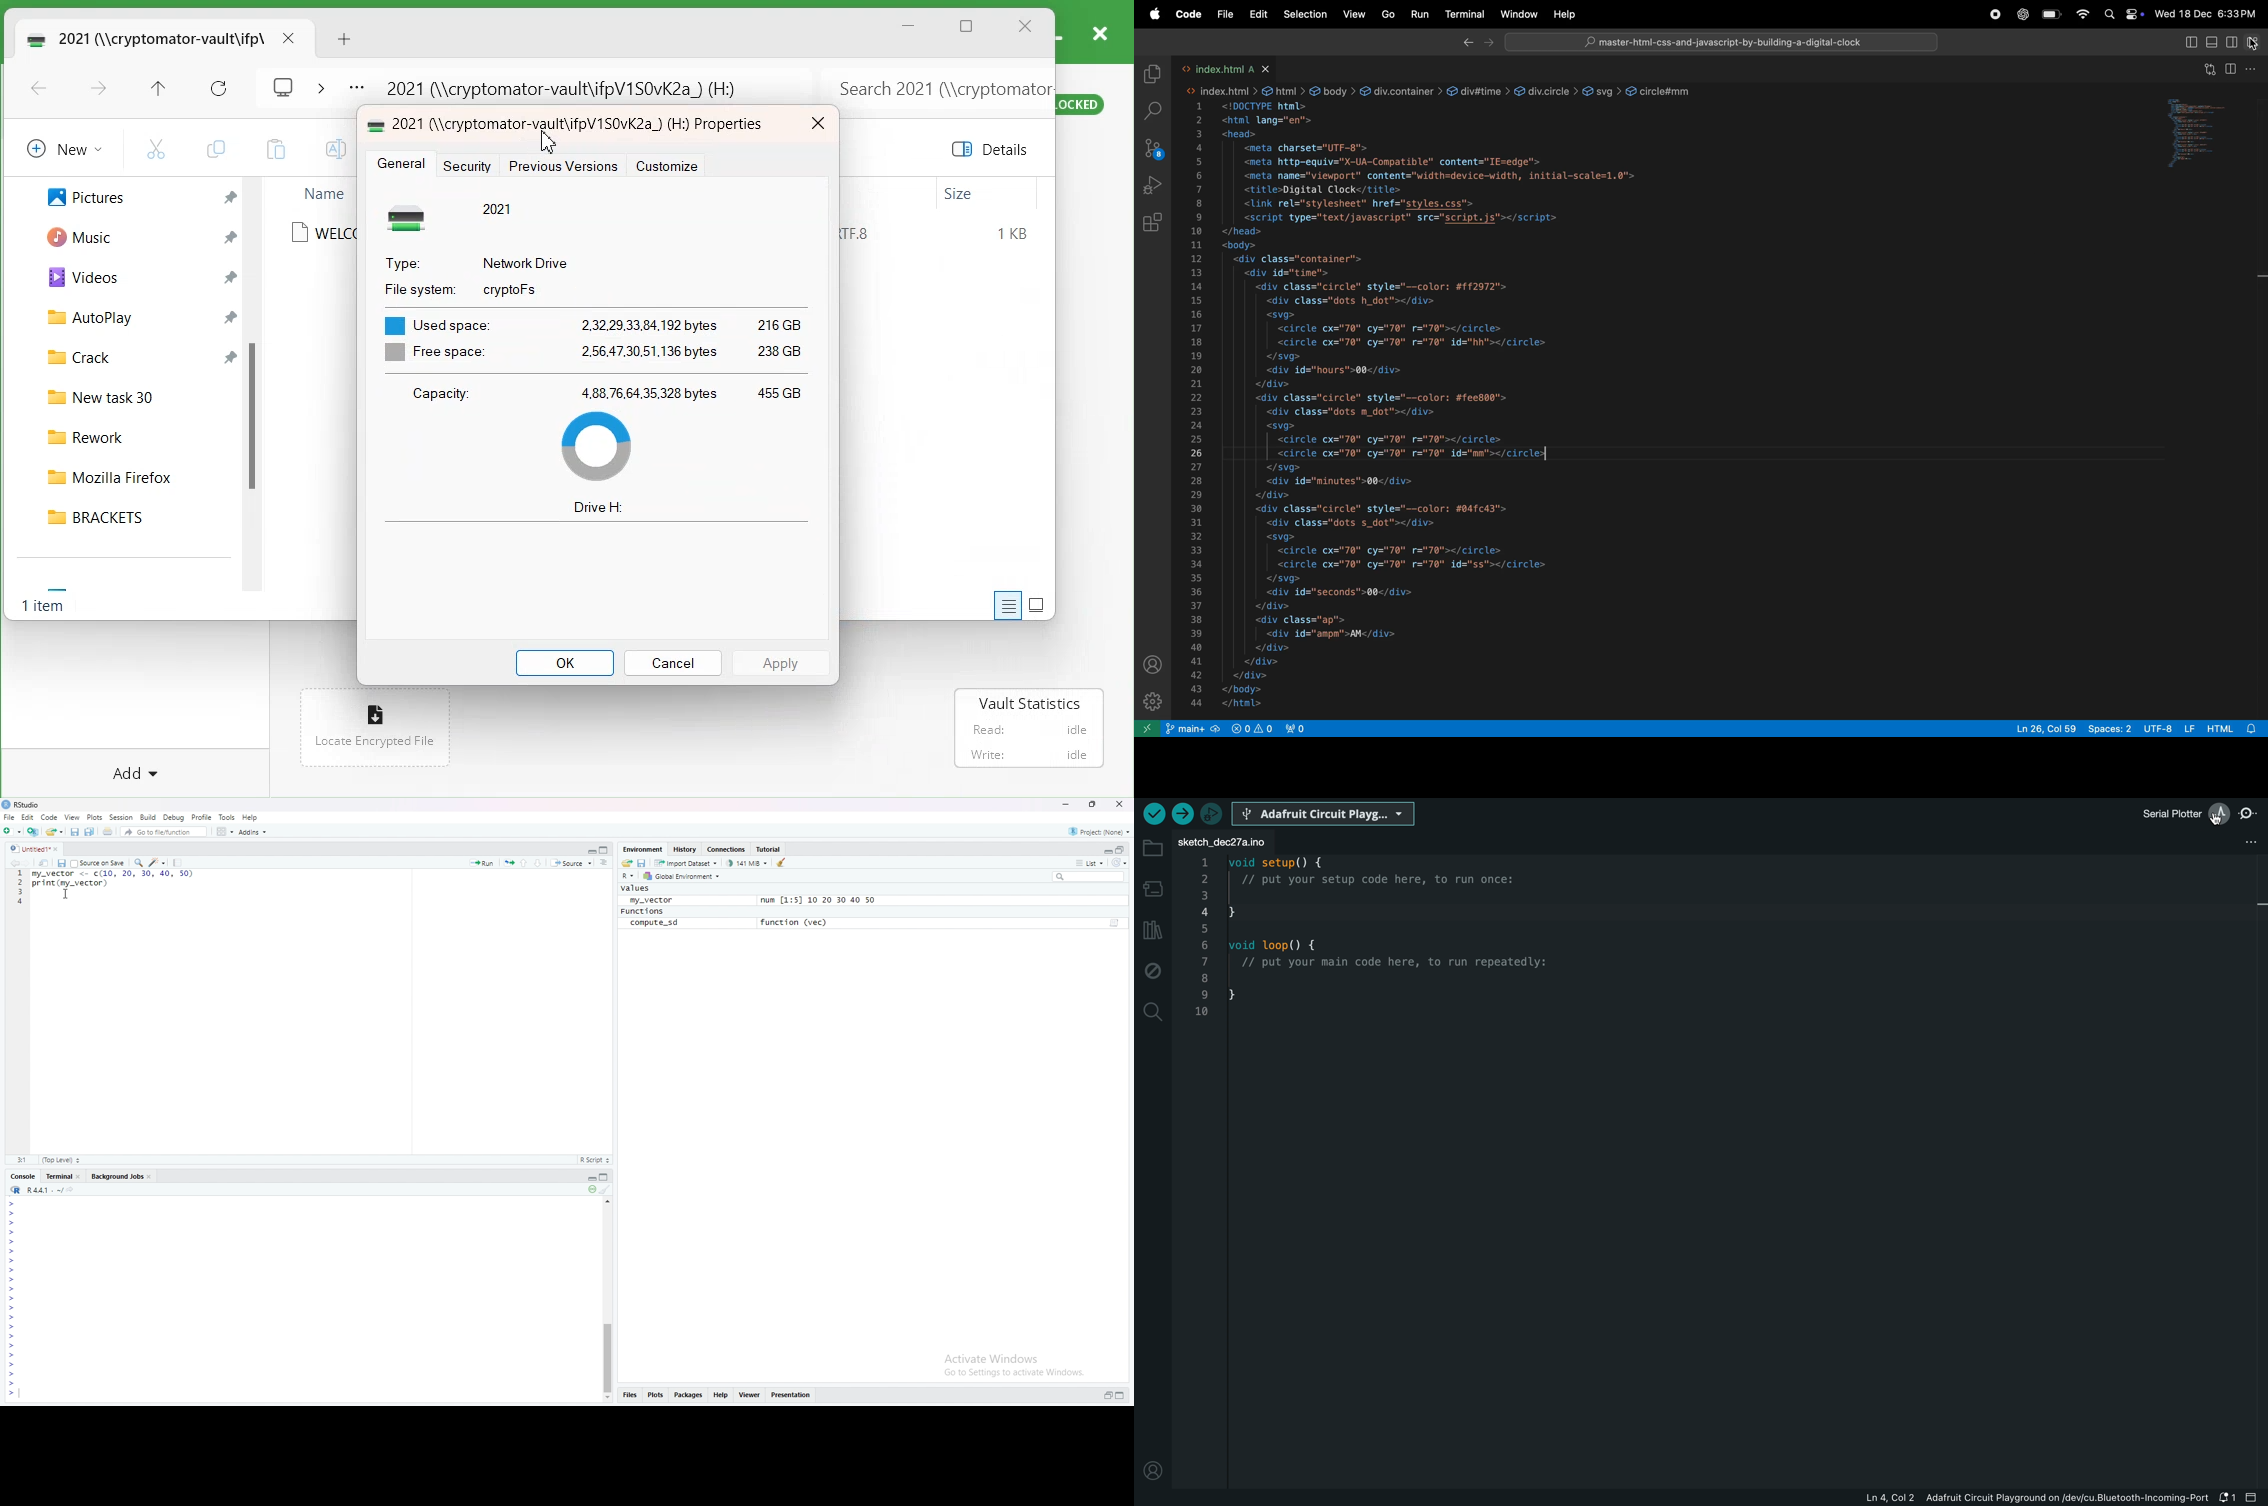 The height and width of the screenshot is (1512, 2268). What do you see at coordinates (683, 849) in the screenshot?
I see `History` at bounding box center [683, 849].